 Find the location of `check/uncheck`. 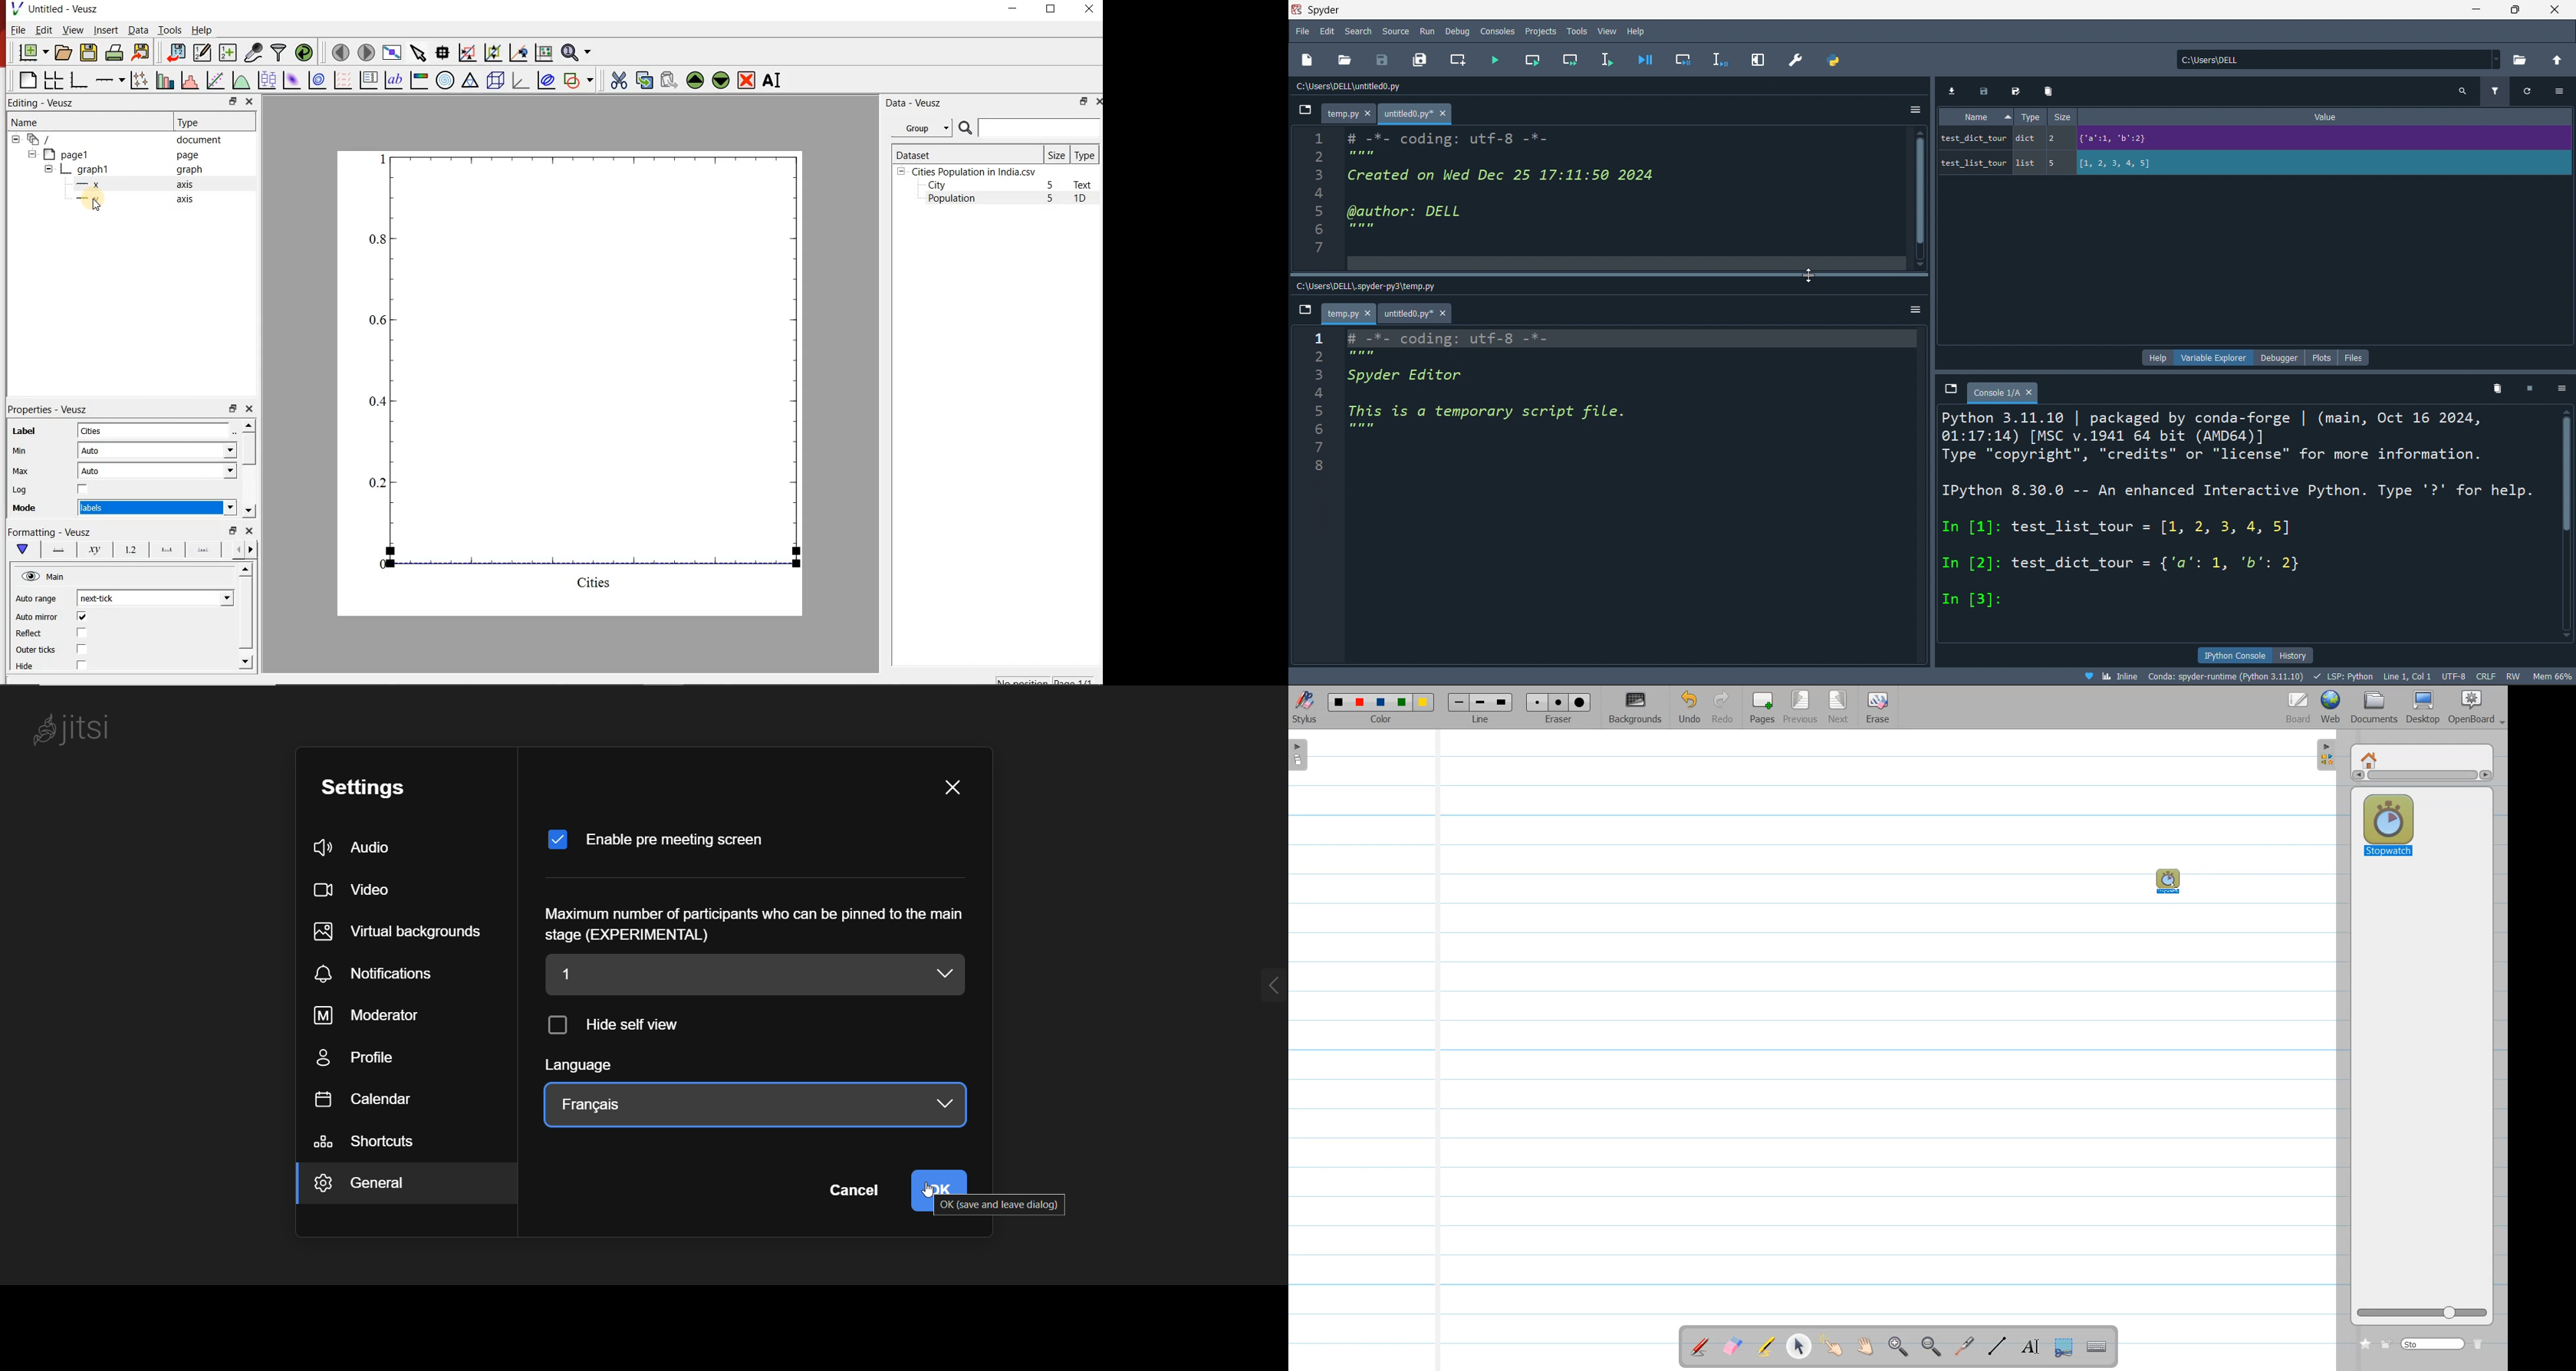

check/uncheck is located at coordinates (81, 667).